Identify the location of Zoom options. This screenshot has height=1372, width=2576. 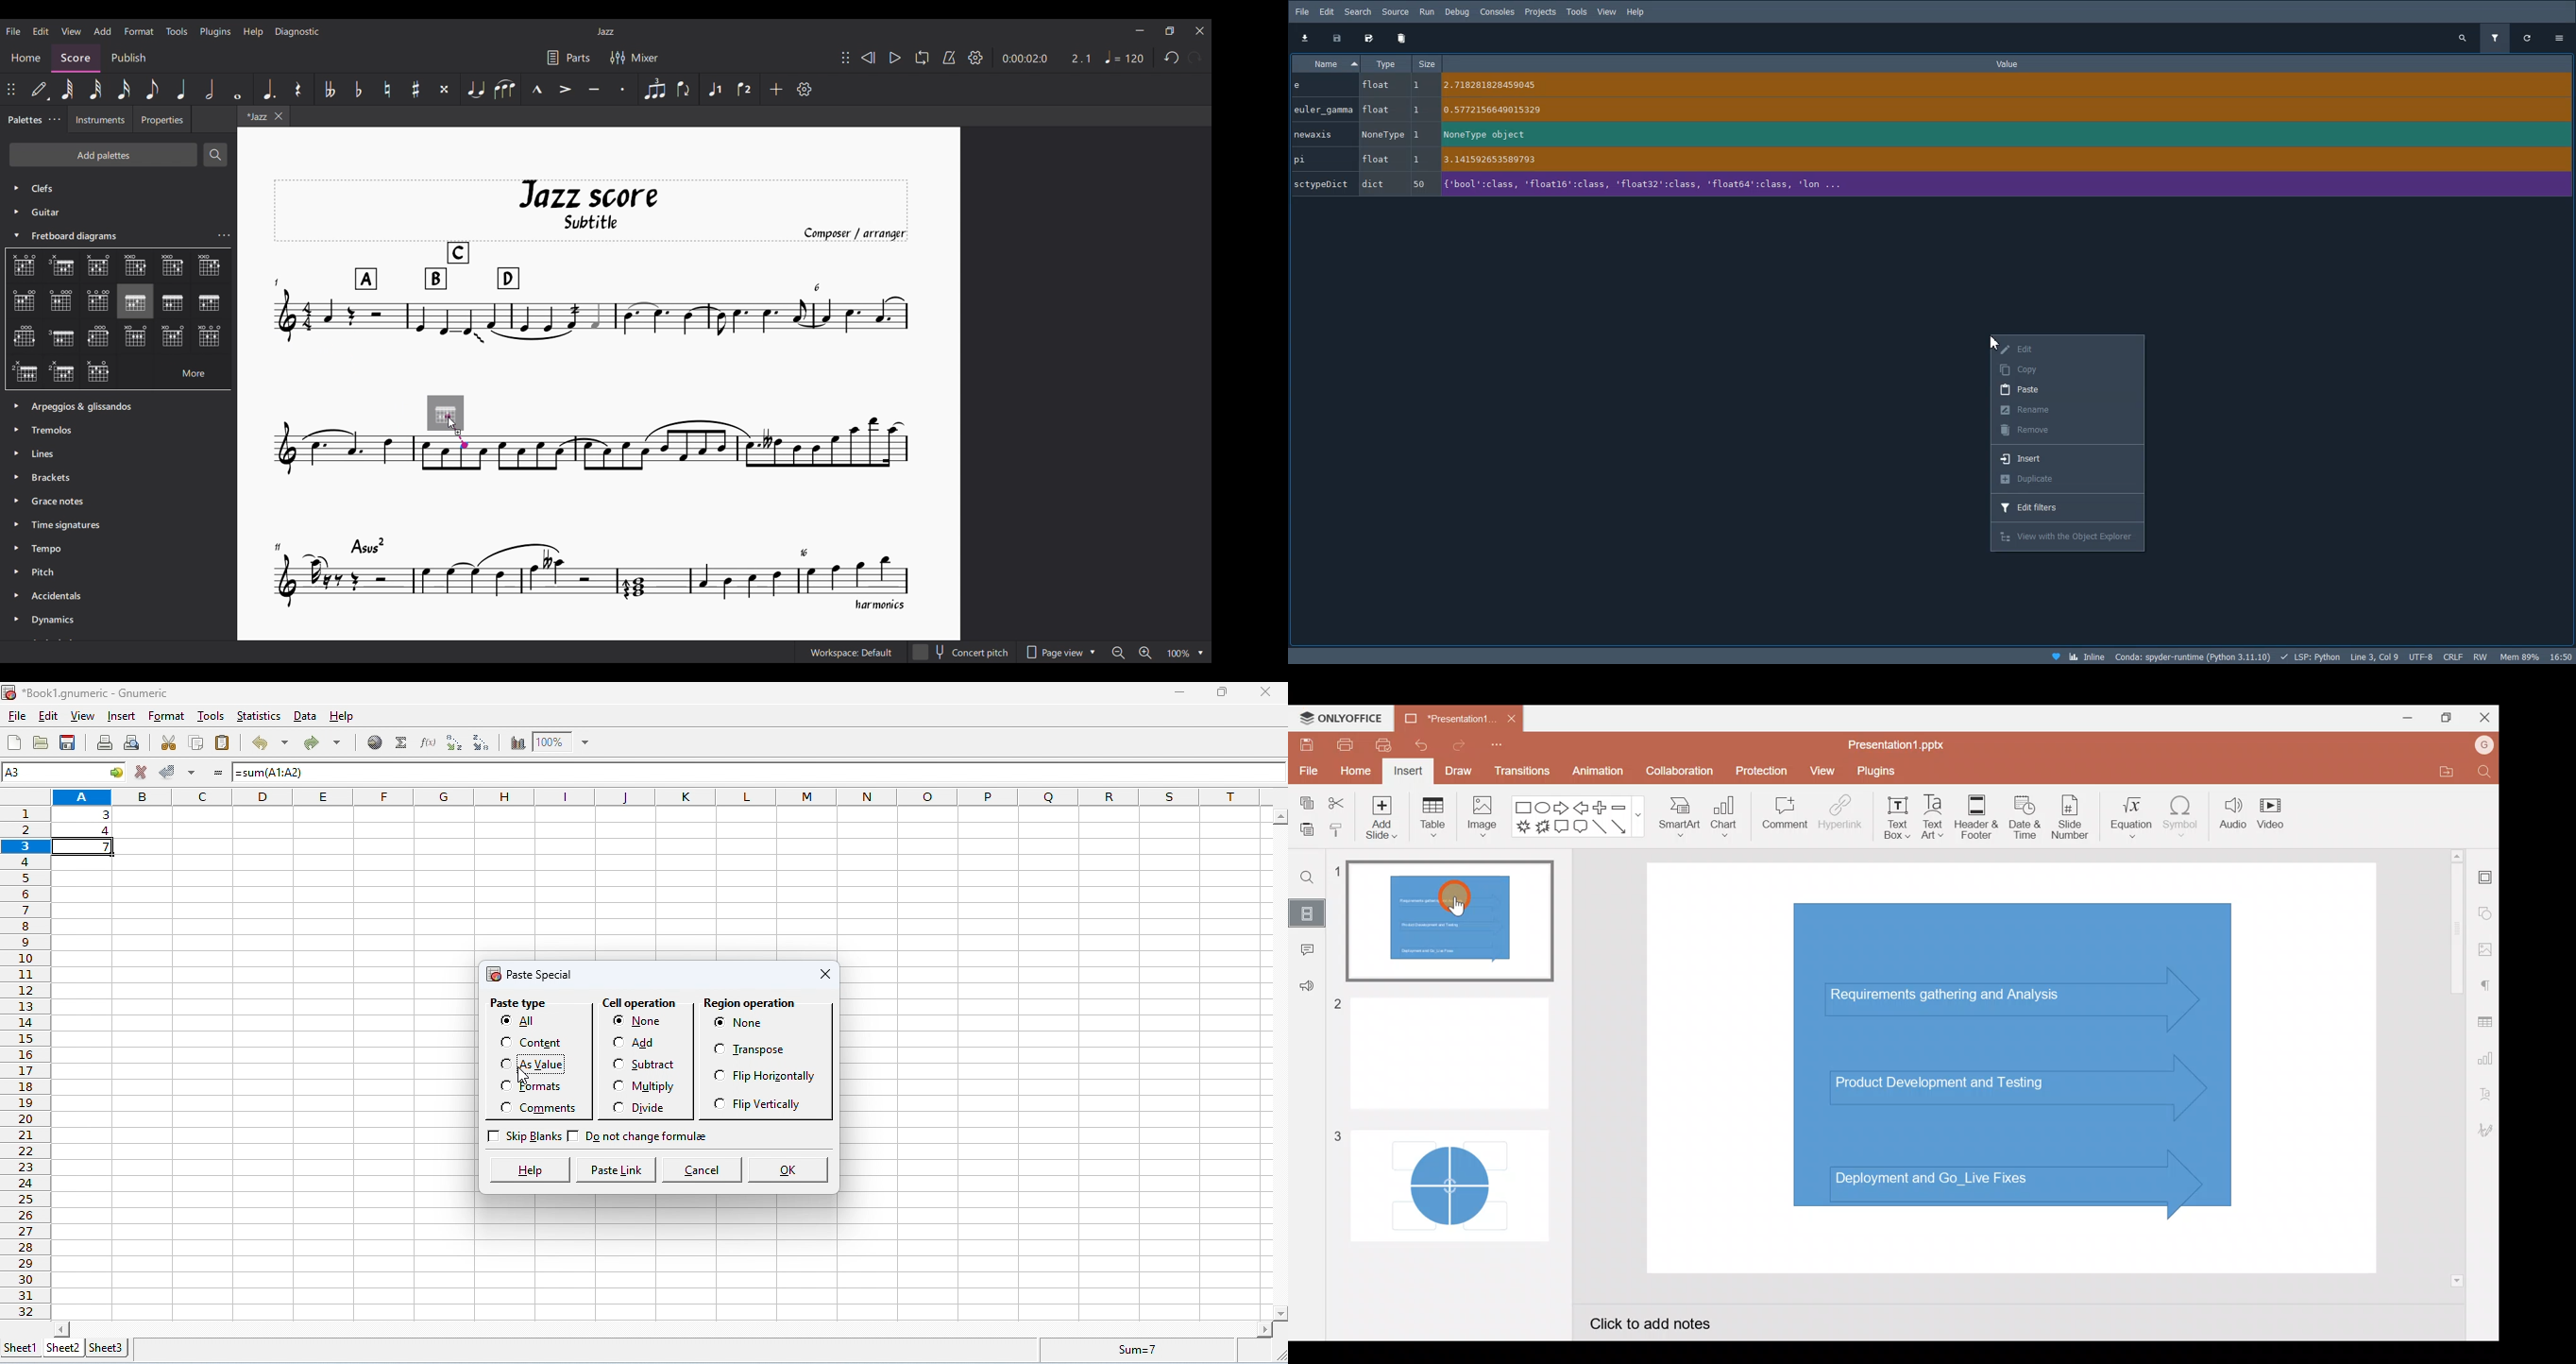
(1158, 652).